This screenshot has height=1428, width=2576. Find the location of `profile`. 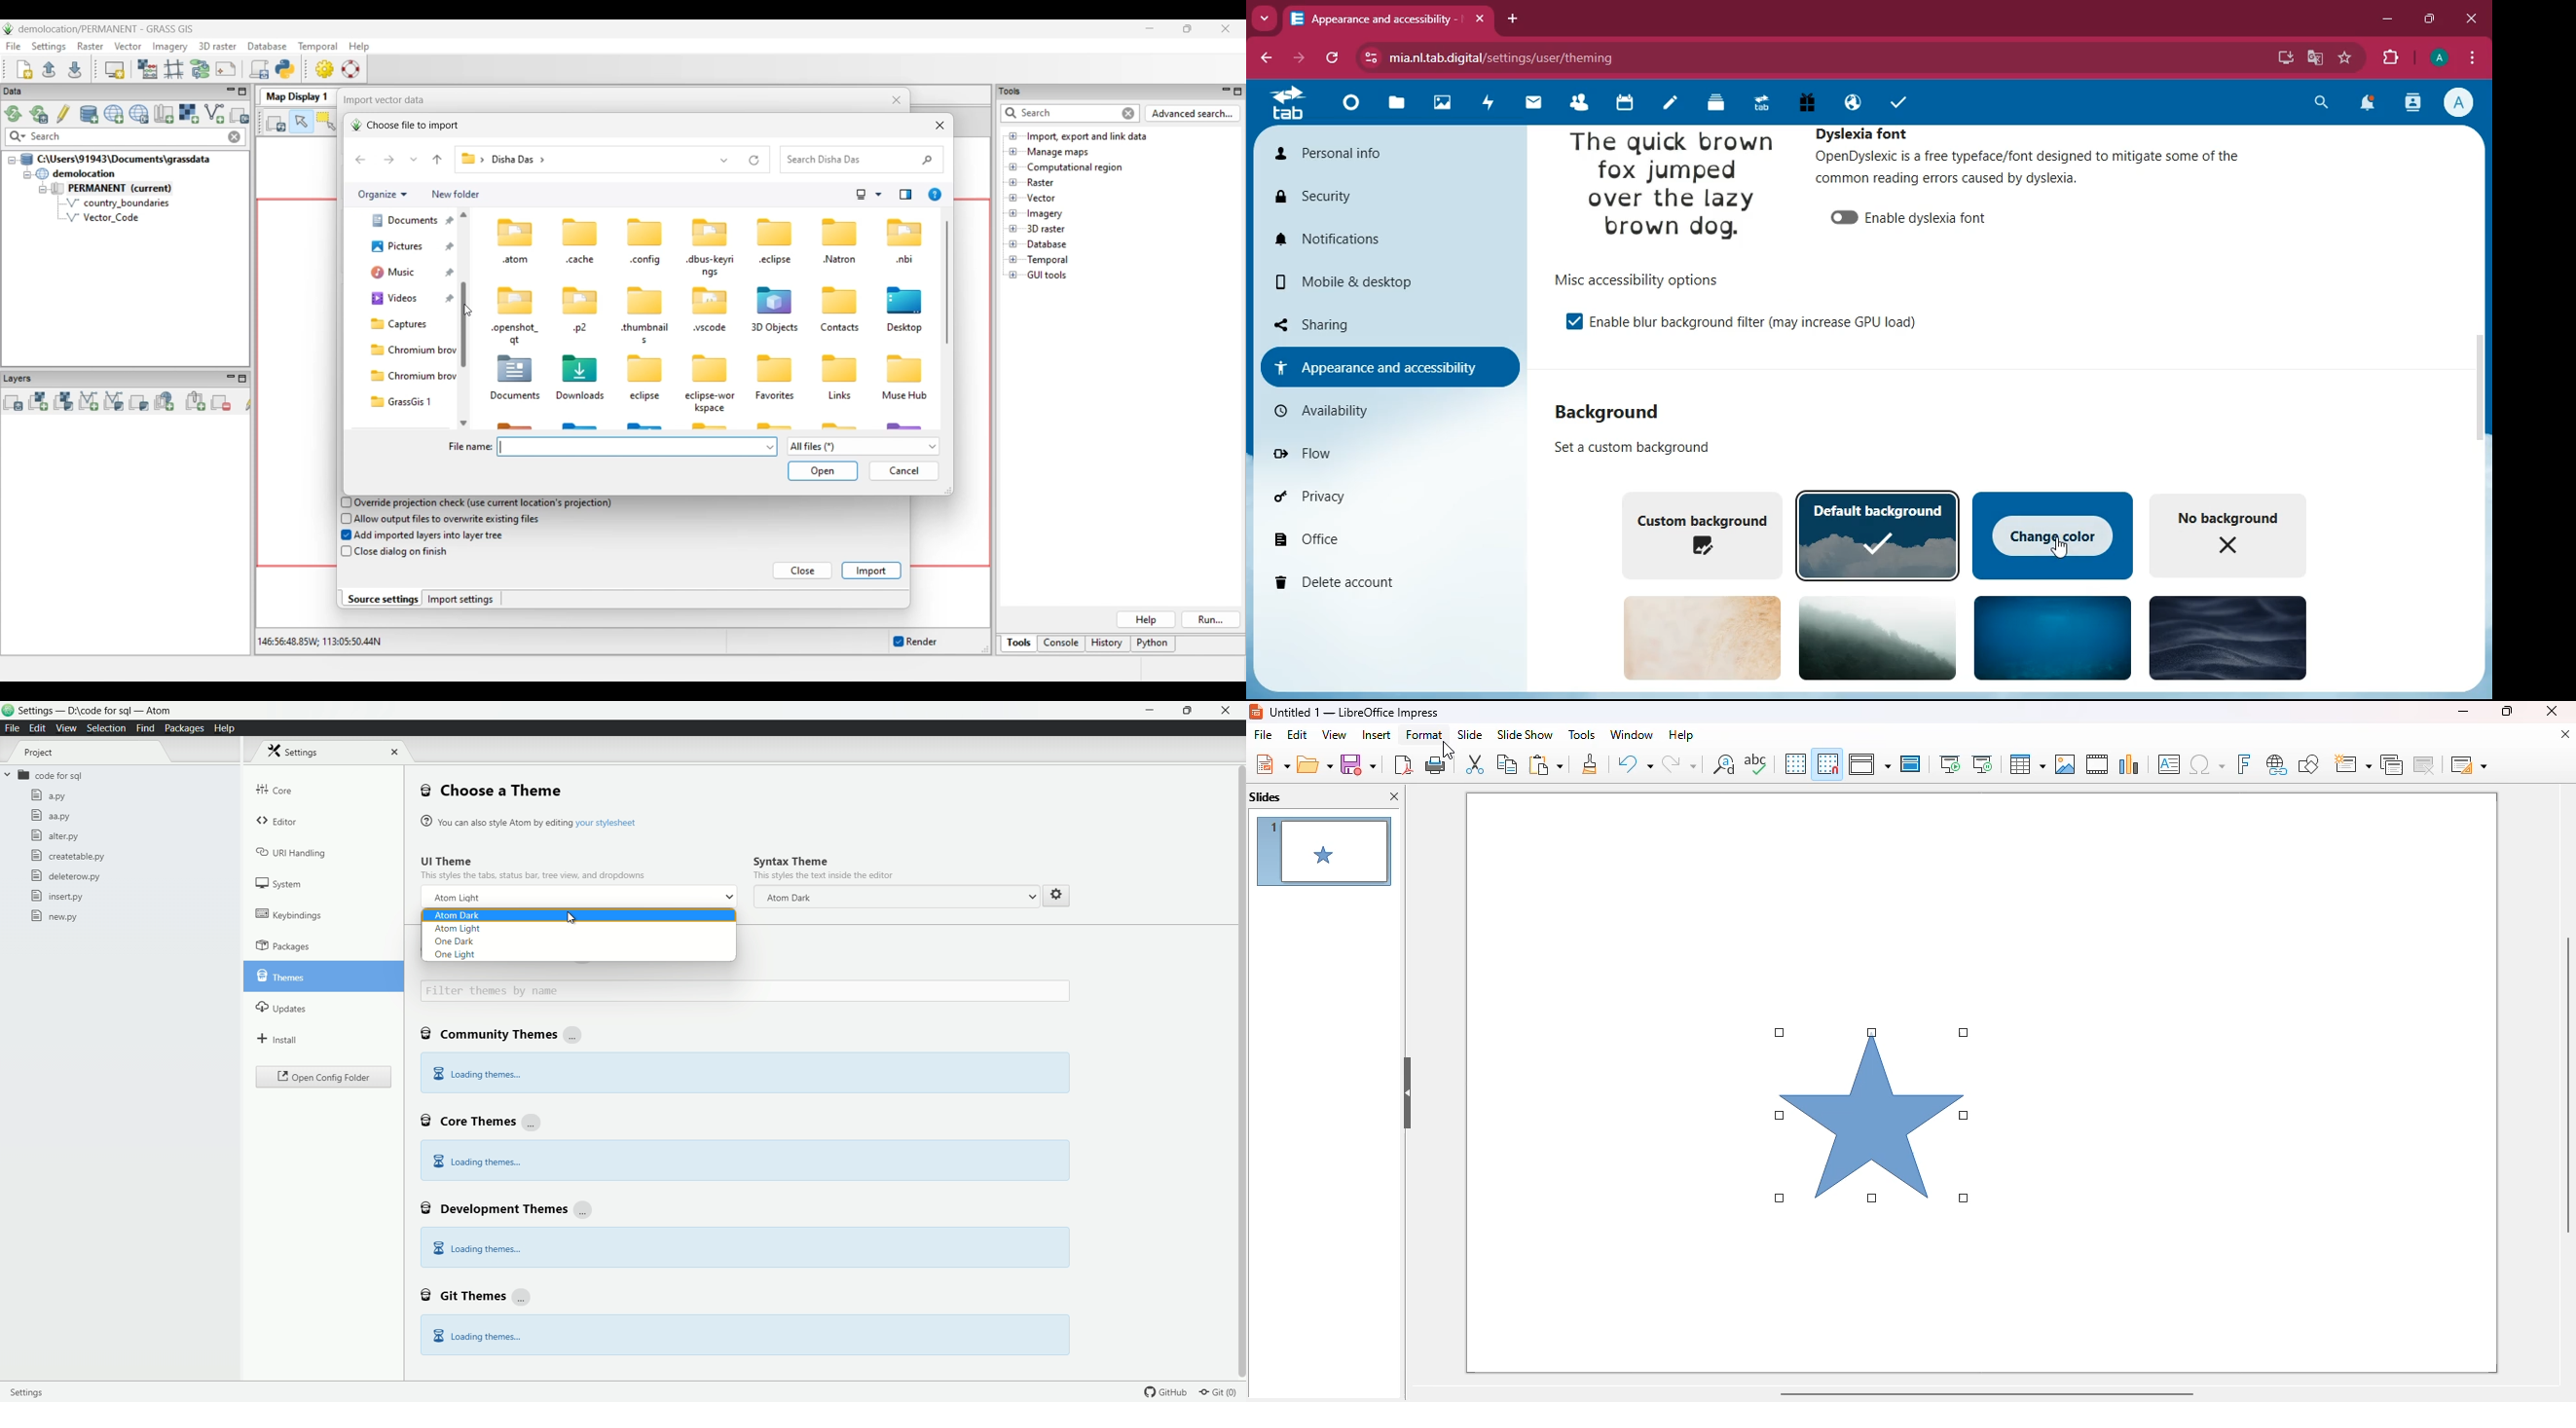

profile is located at coordinates (2439, 58).